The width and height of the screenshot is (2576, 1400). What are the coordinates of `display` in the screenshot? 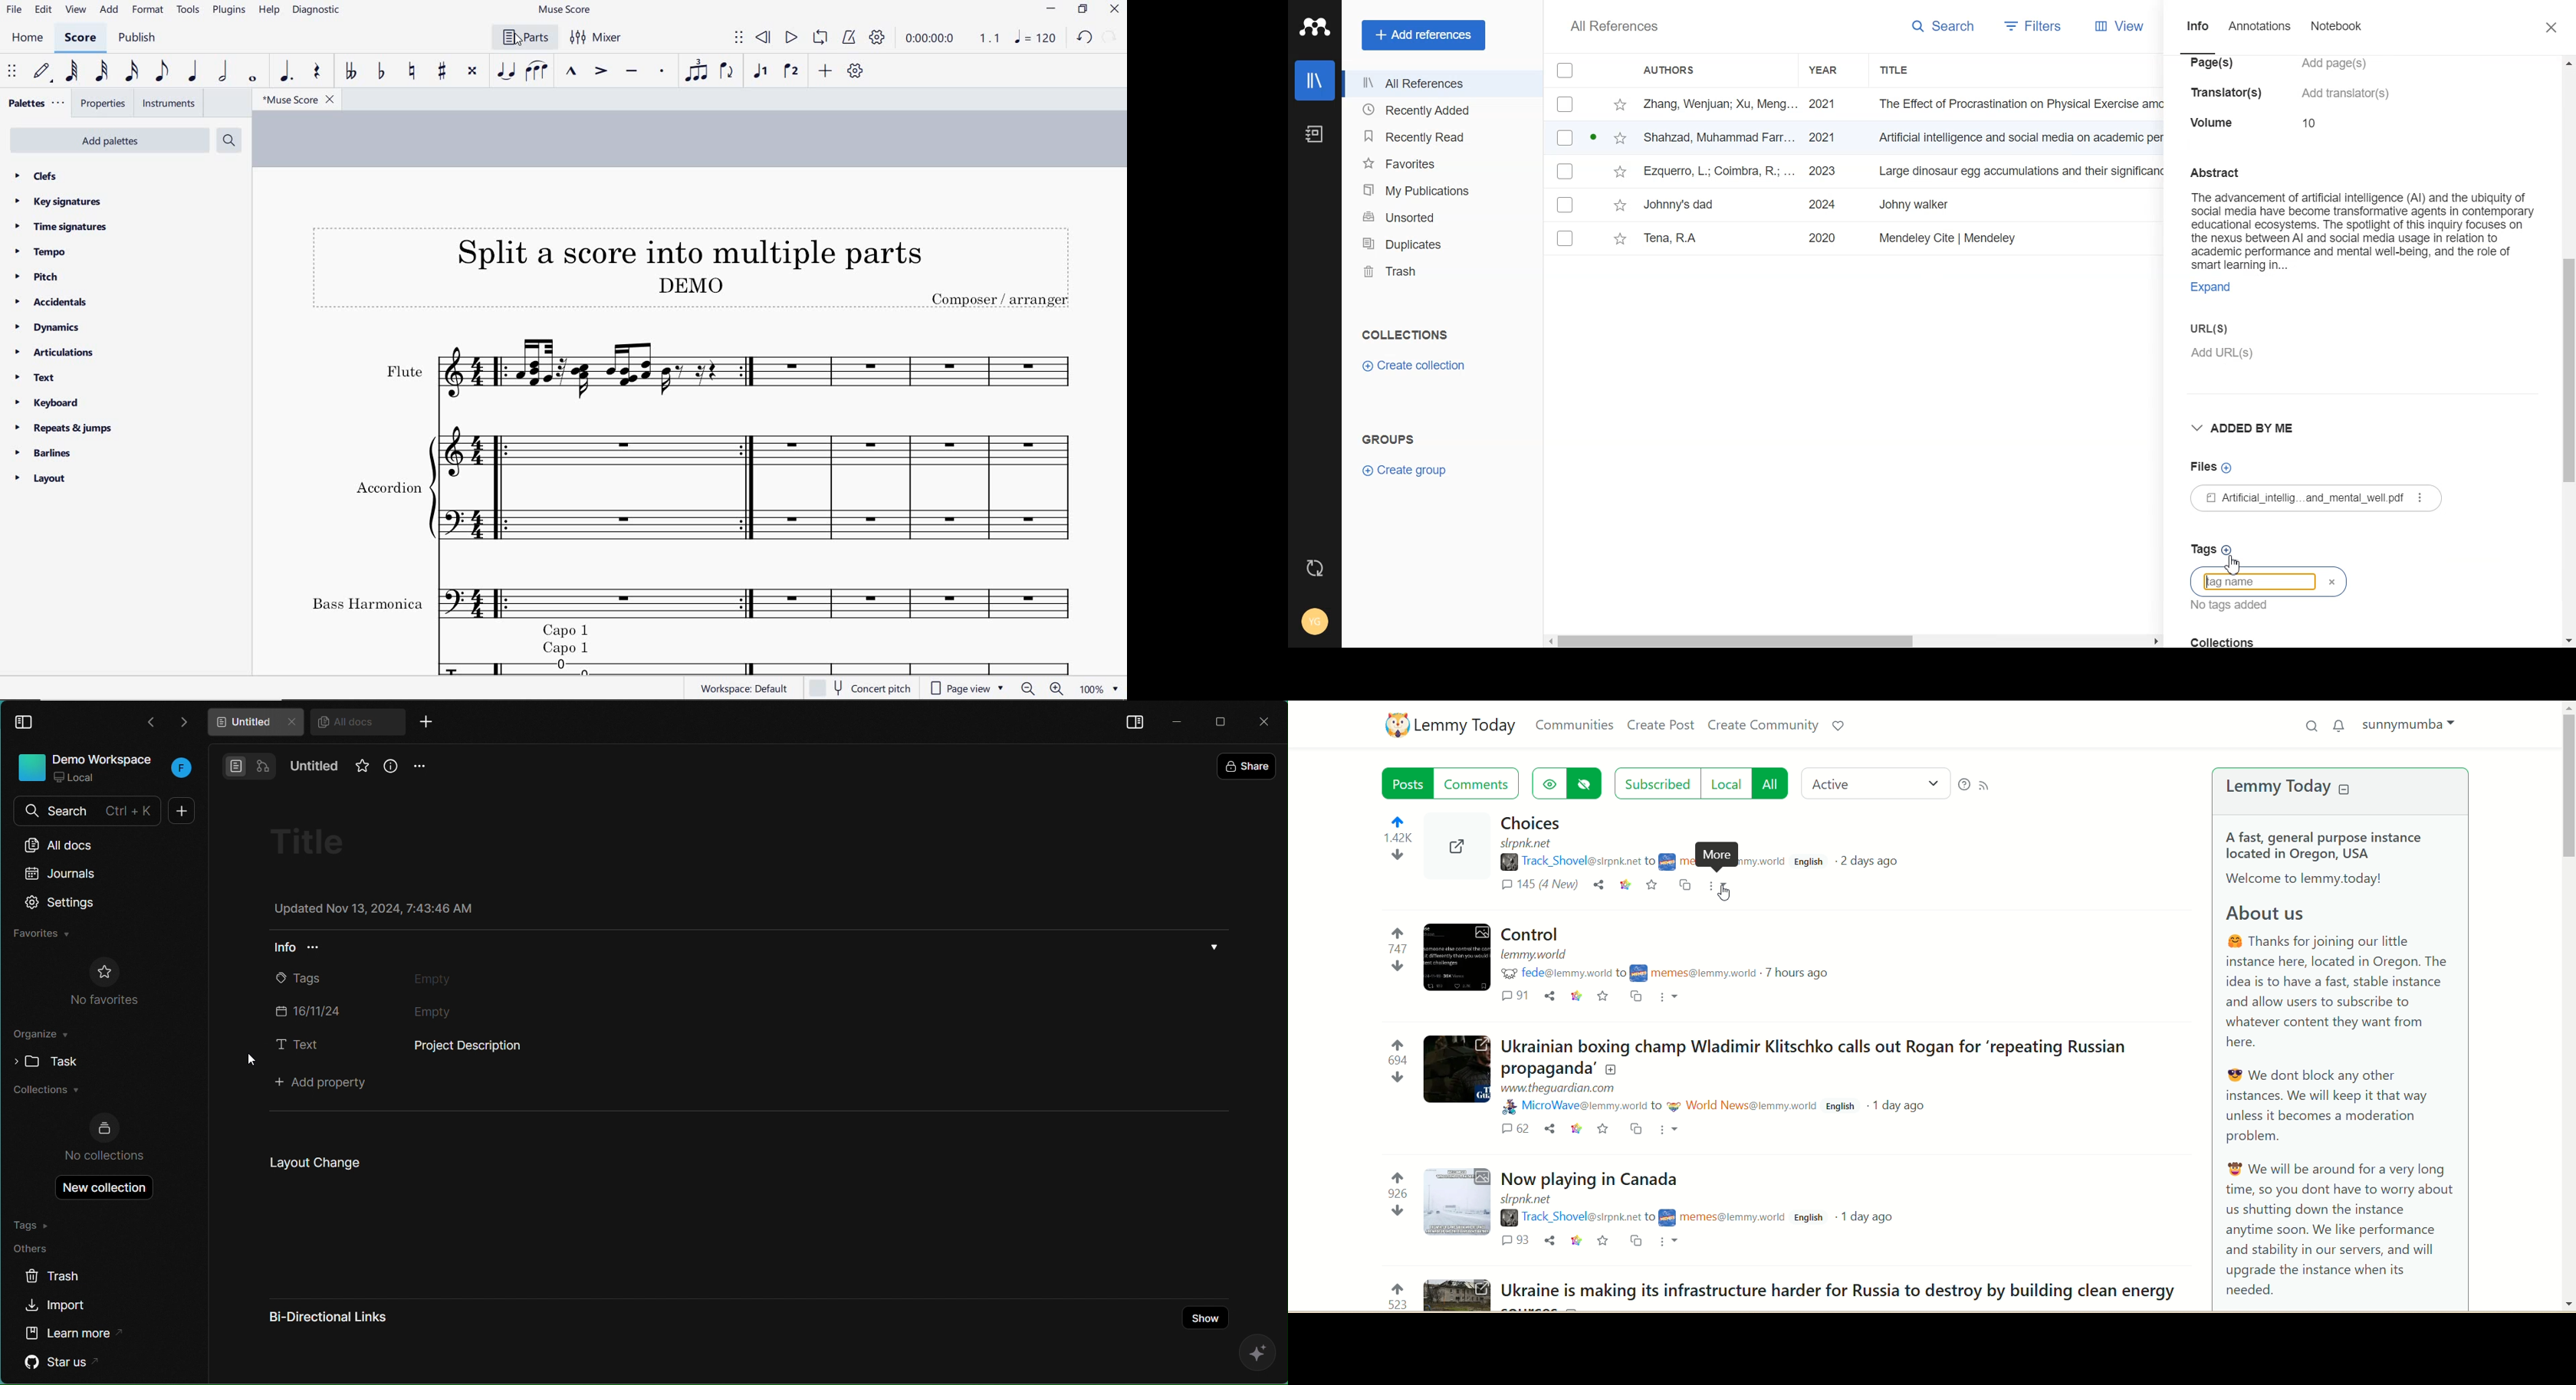 It's located at (1134, 721).